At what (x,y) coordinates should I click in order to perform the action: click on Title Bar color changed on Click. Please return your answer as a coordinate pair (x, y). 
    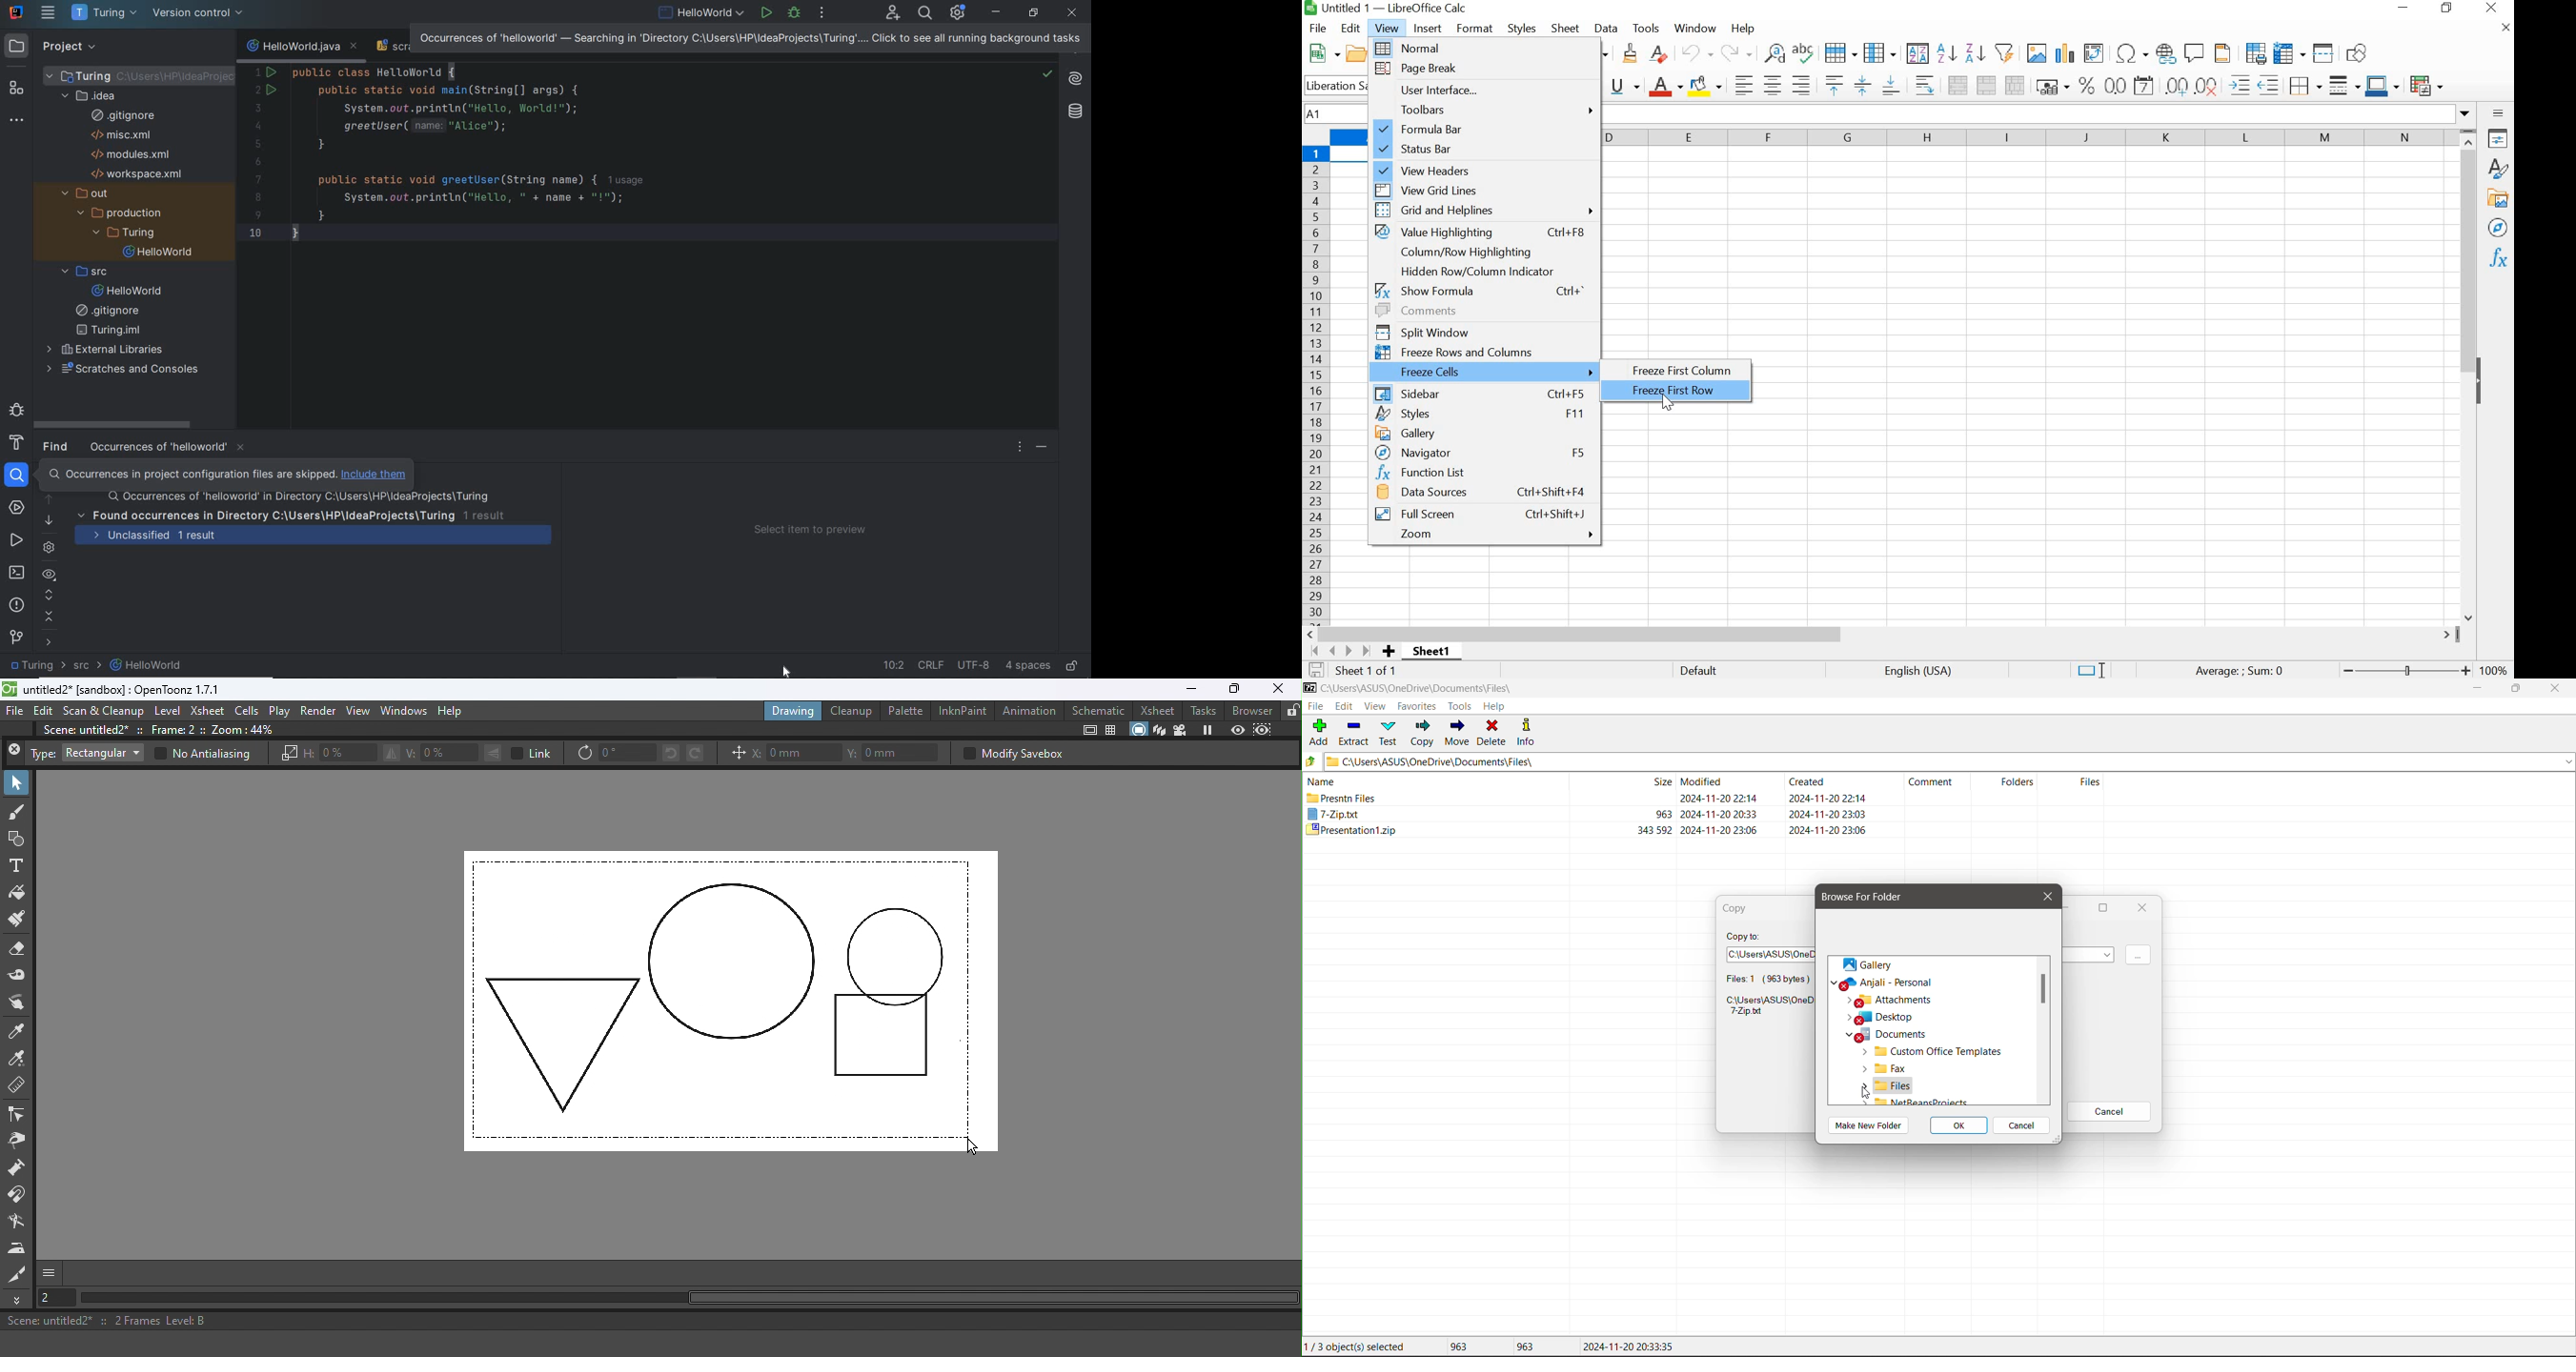
    Looking at the image, I should click on (1763, 687).